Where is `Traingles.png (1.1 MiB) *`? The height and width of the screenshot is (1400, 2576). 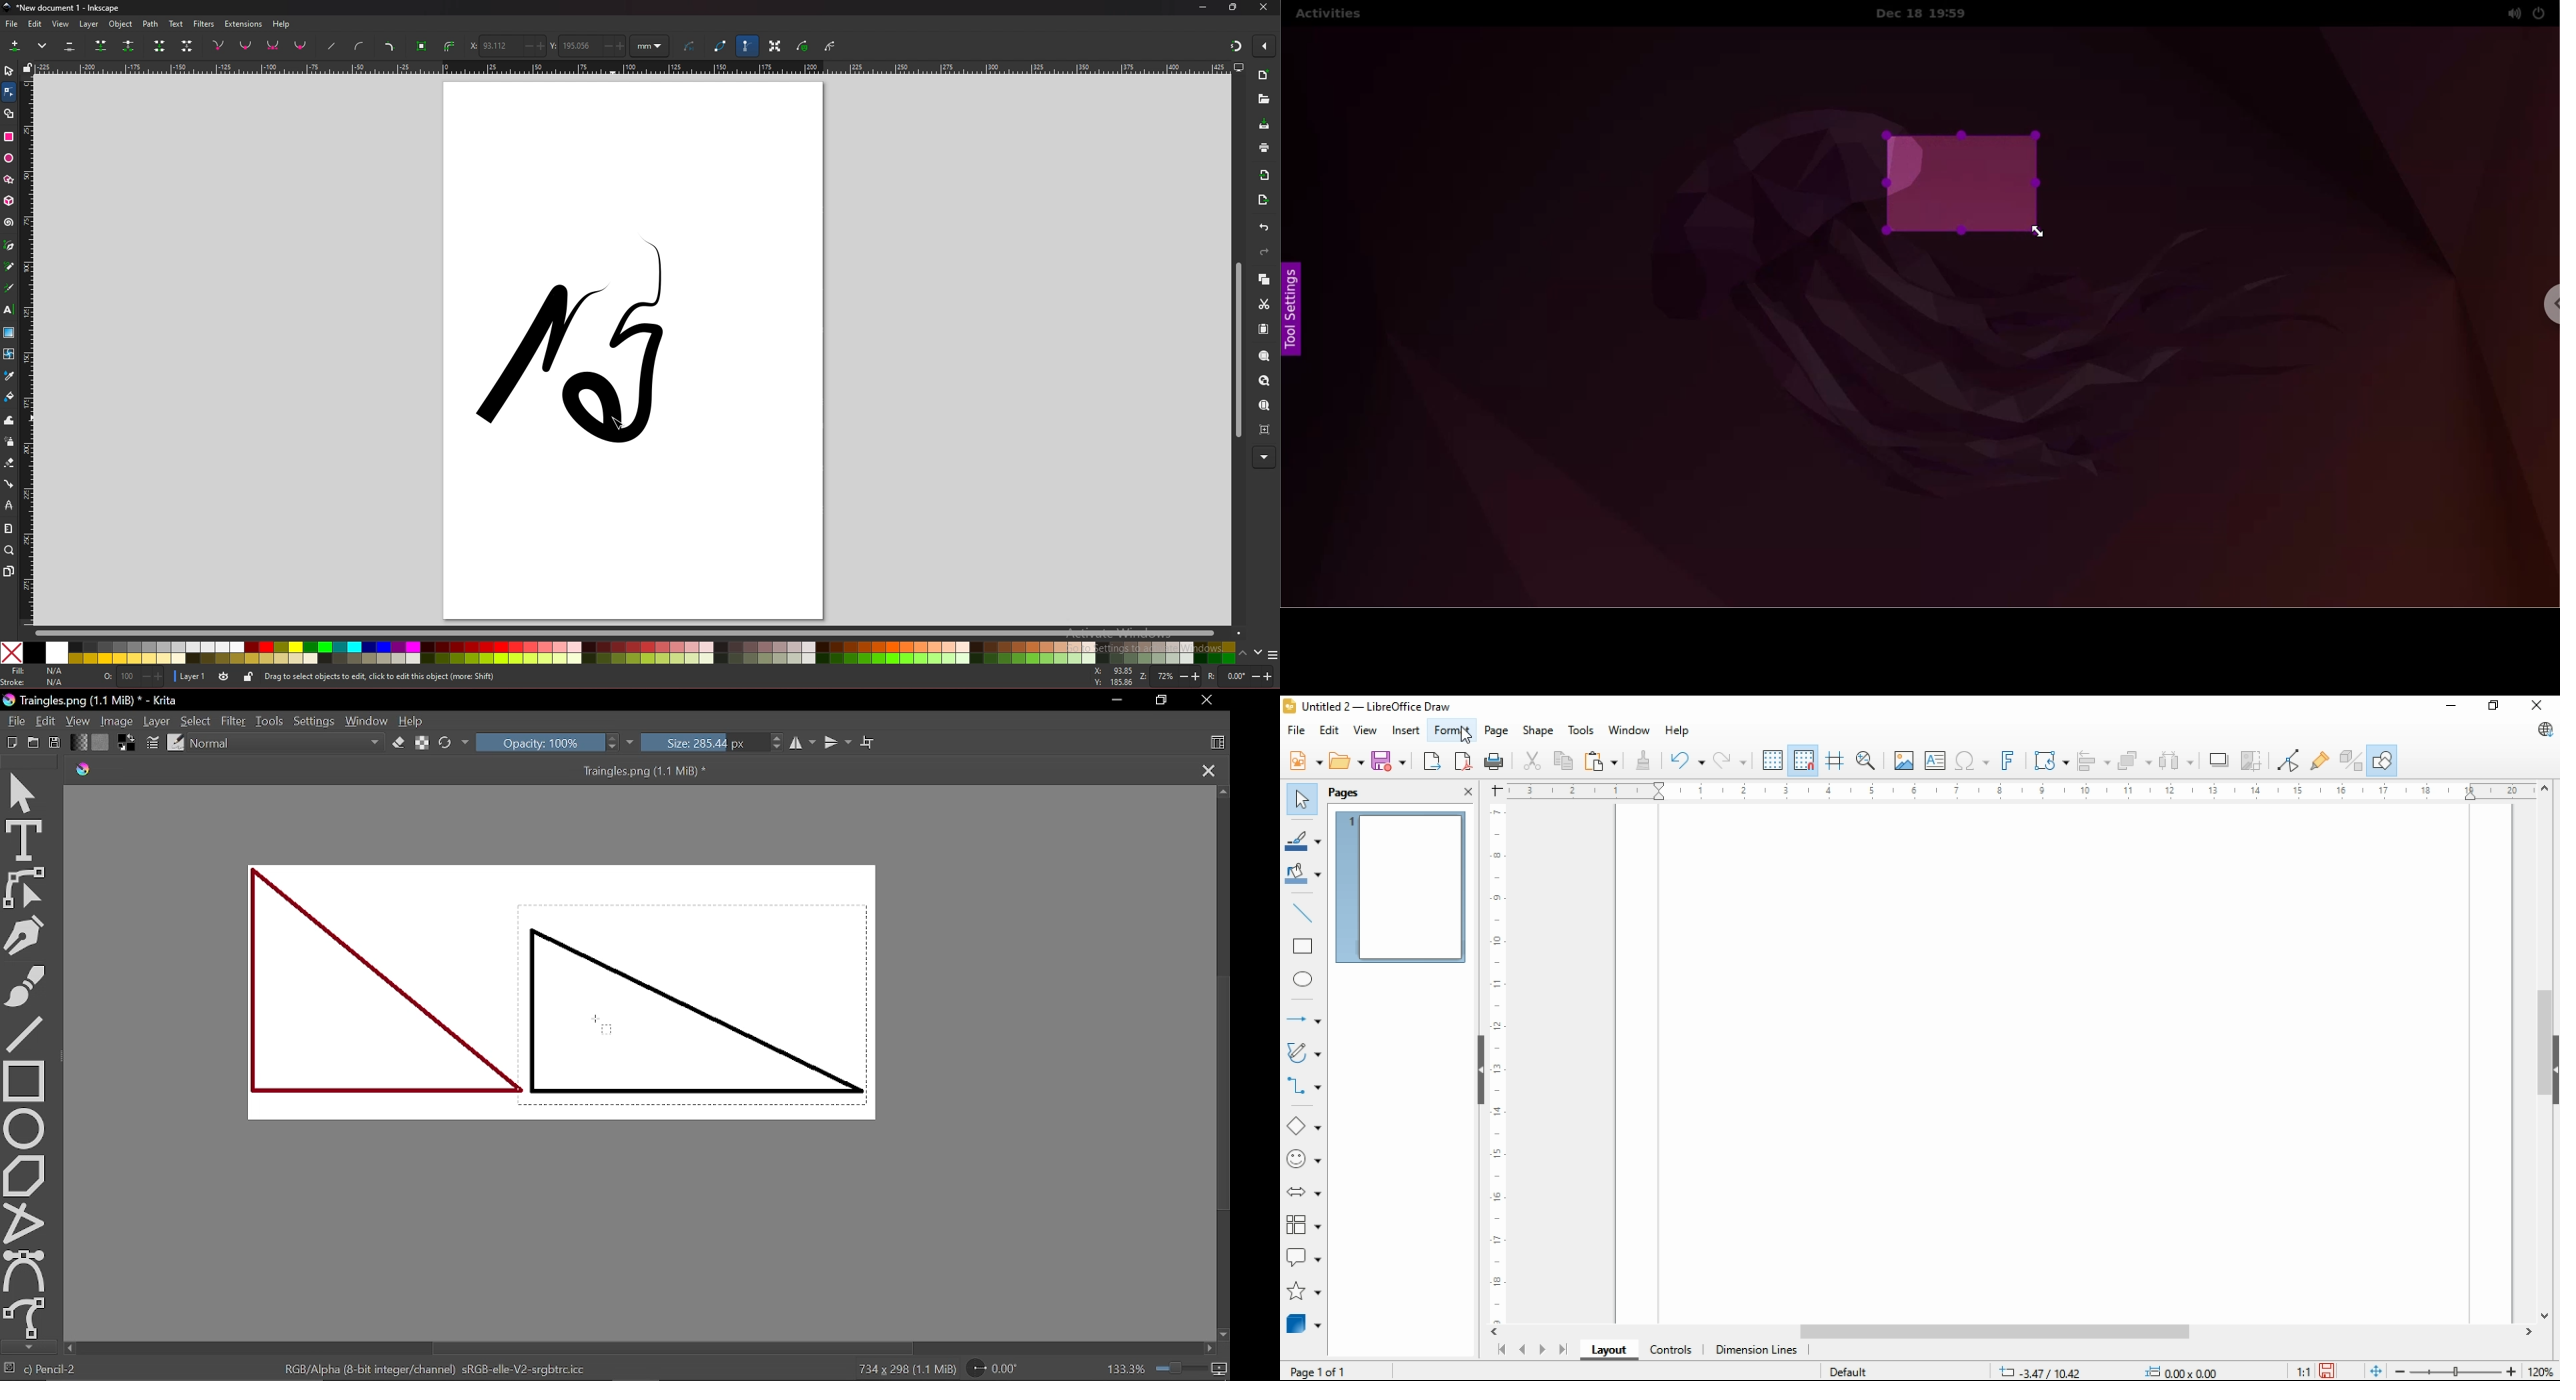 Traingles.png (1.1 MiB) * is located at coordinates (416, 771).